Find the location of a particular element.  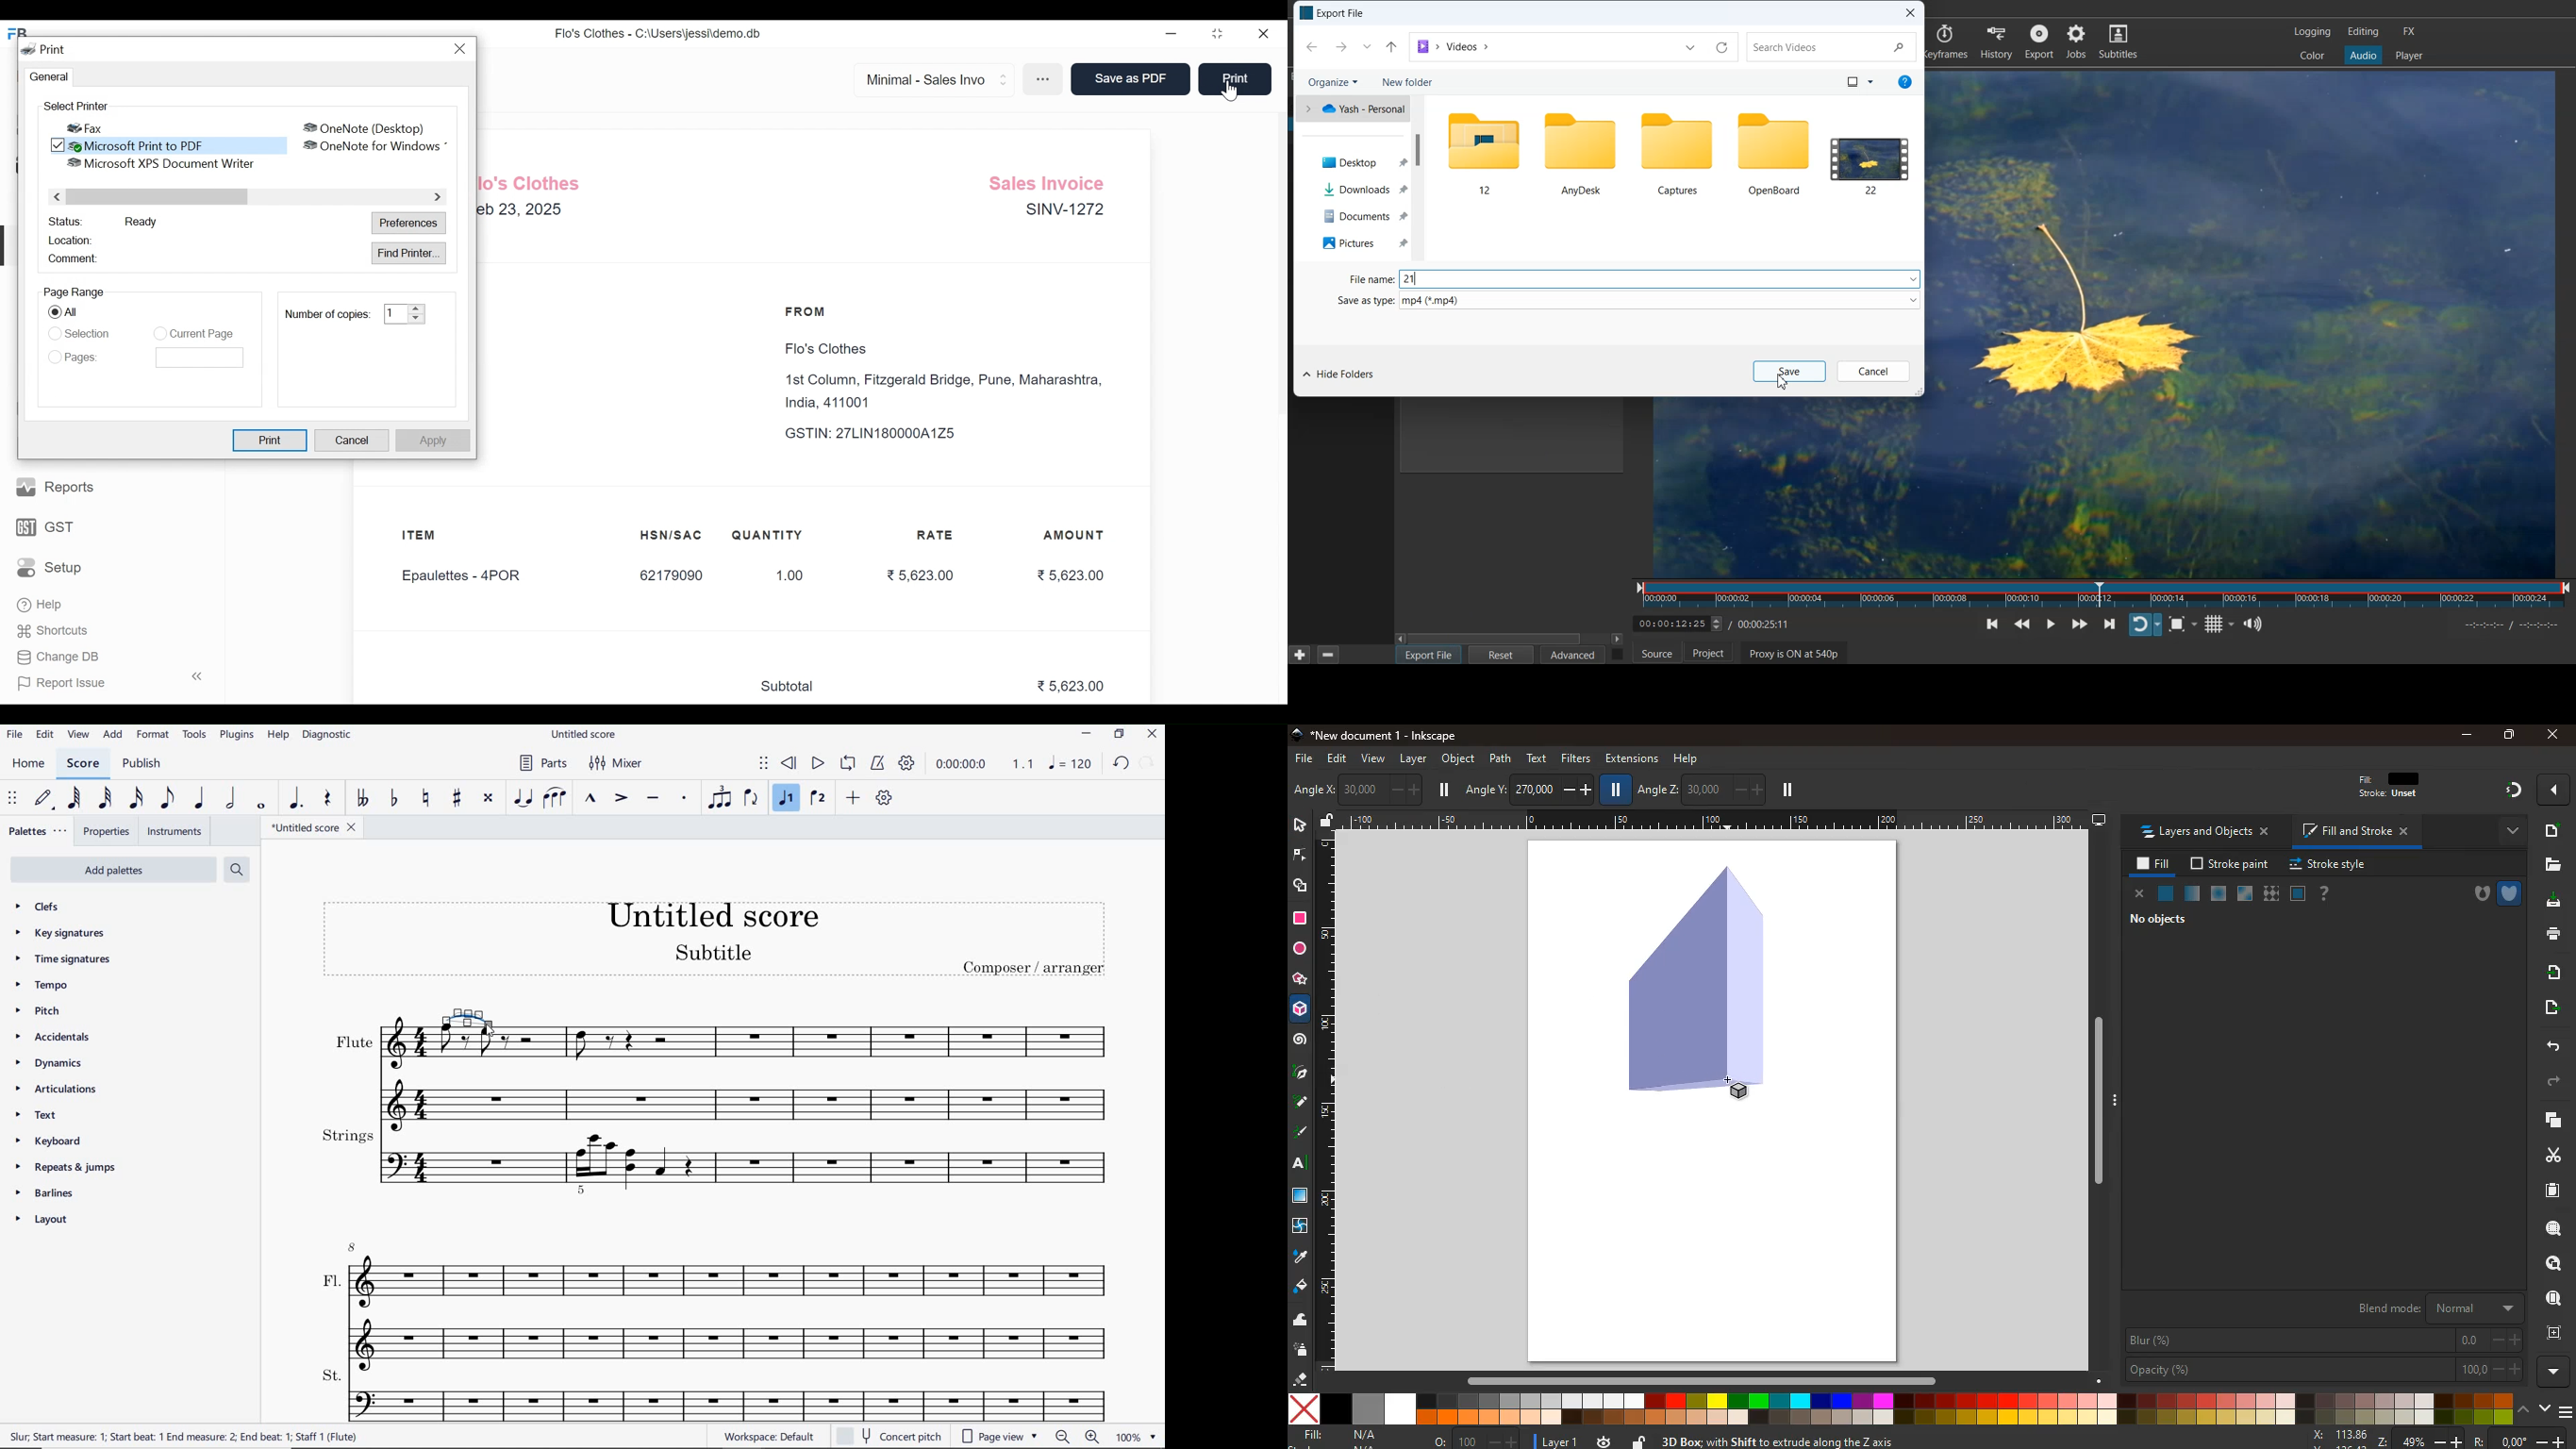

Cursor is located at coordinates (1441, 660).